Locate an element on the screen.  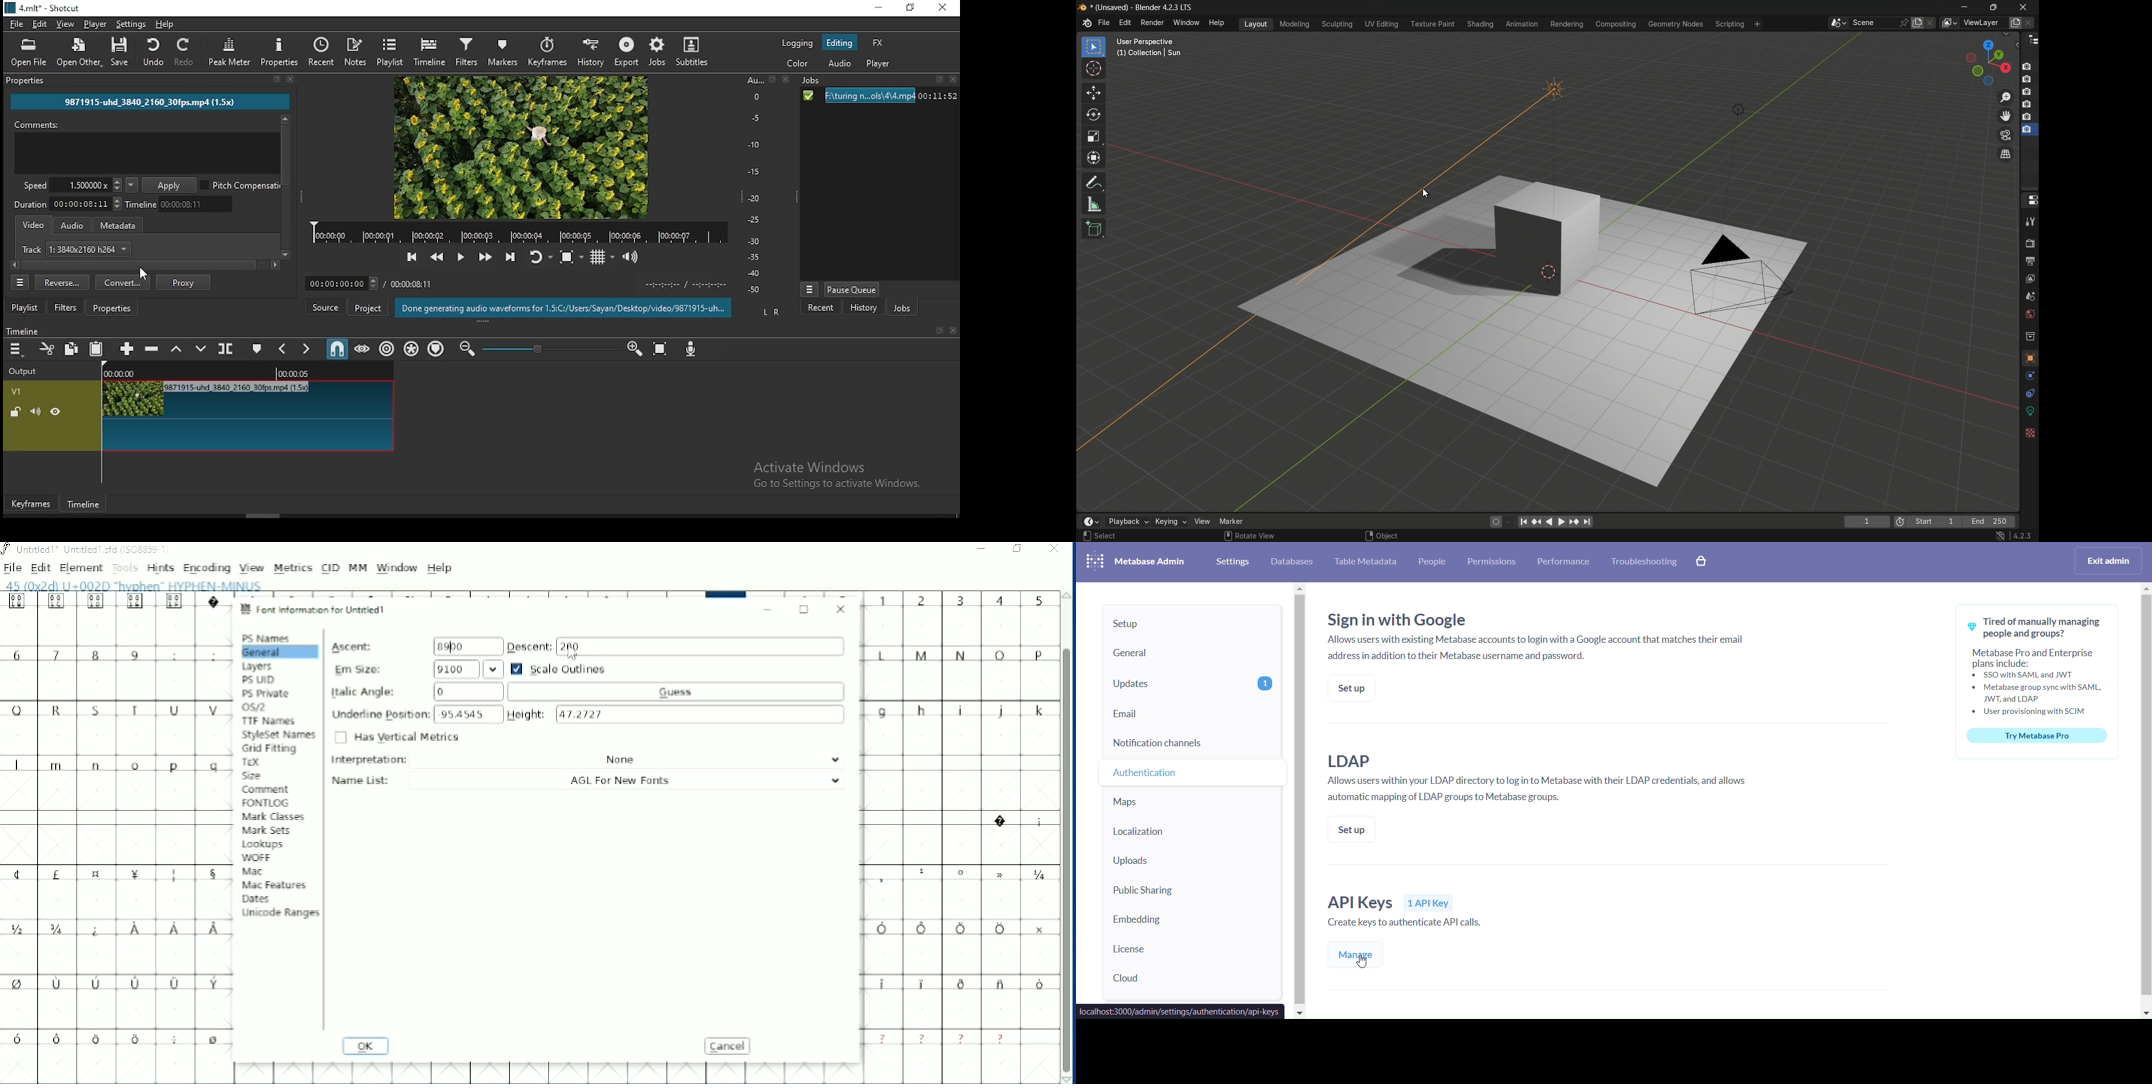
00:00:05 is located at coordinates (293, 373).